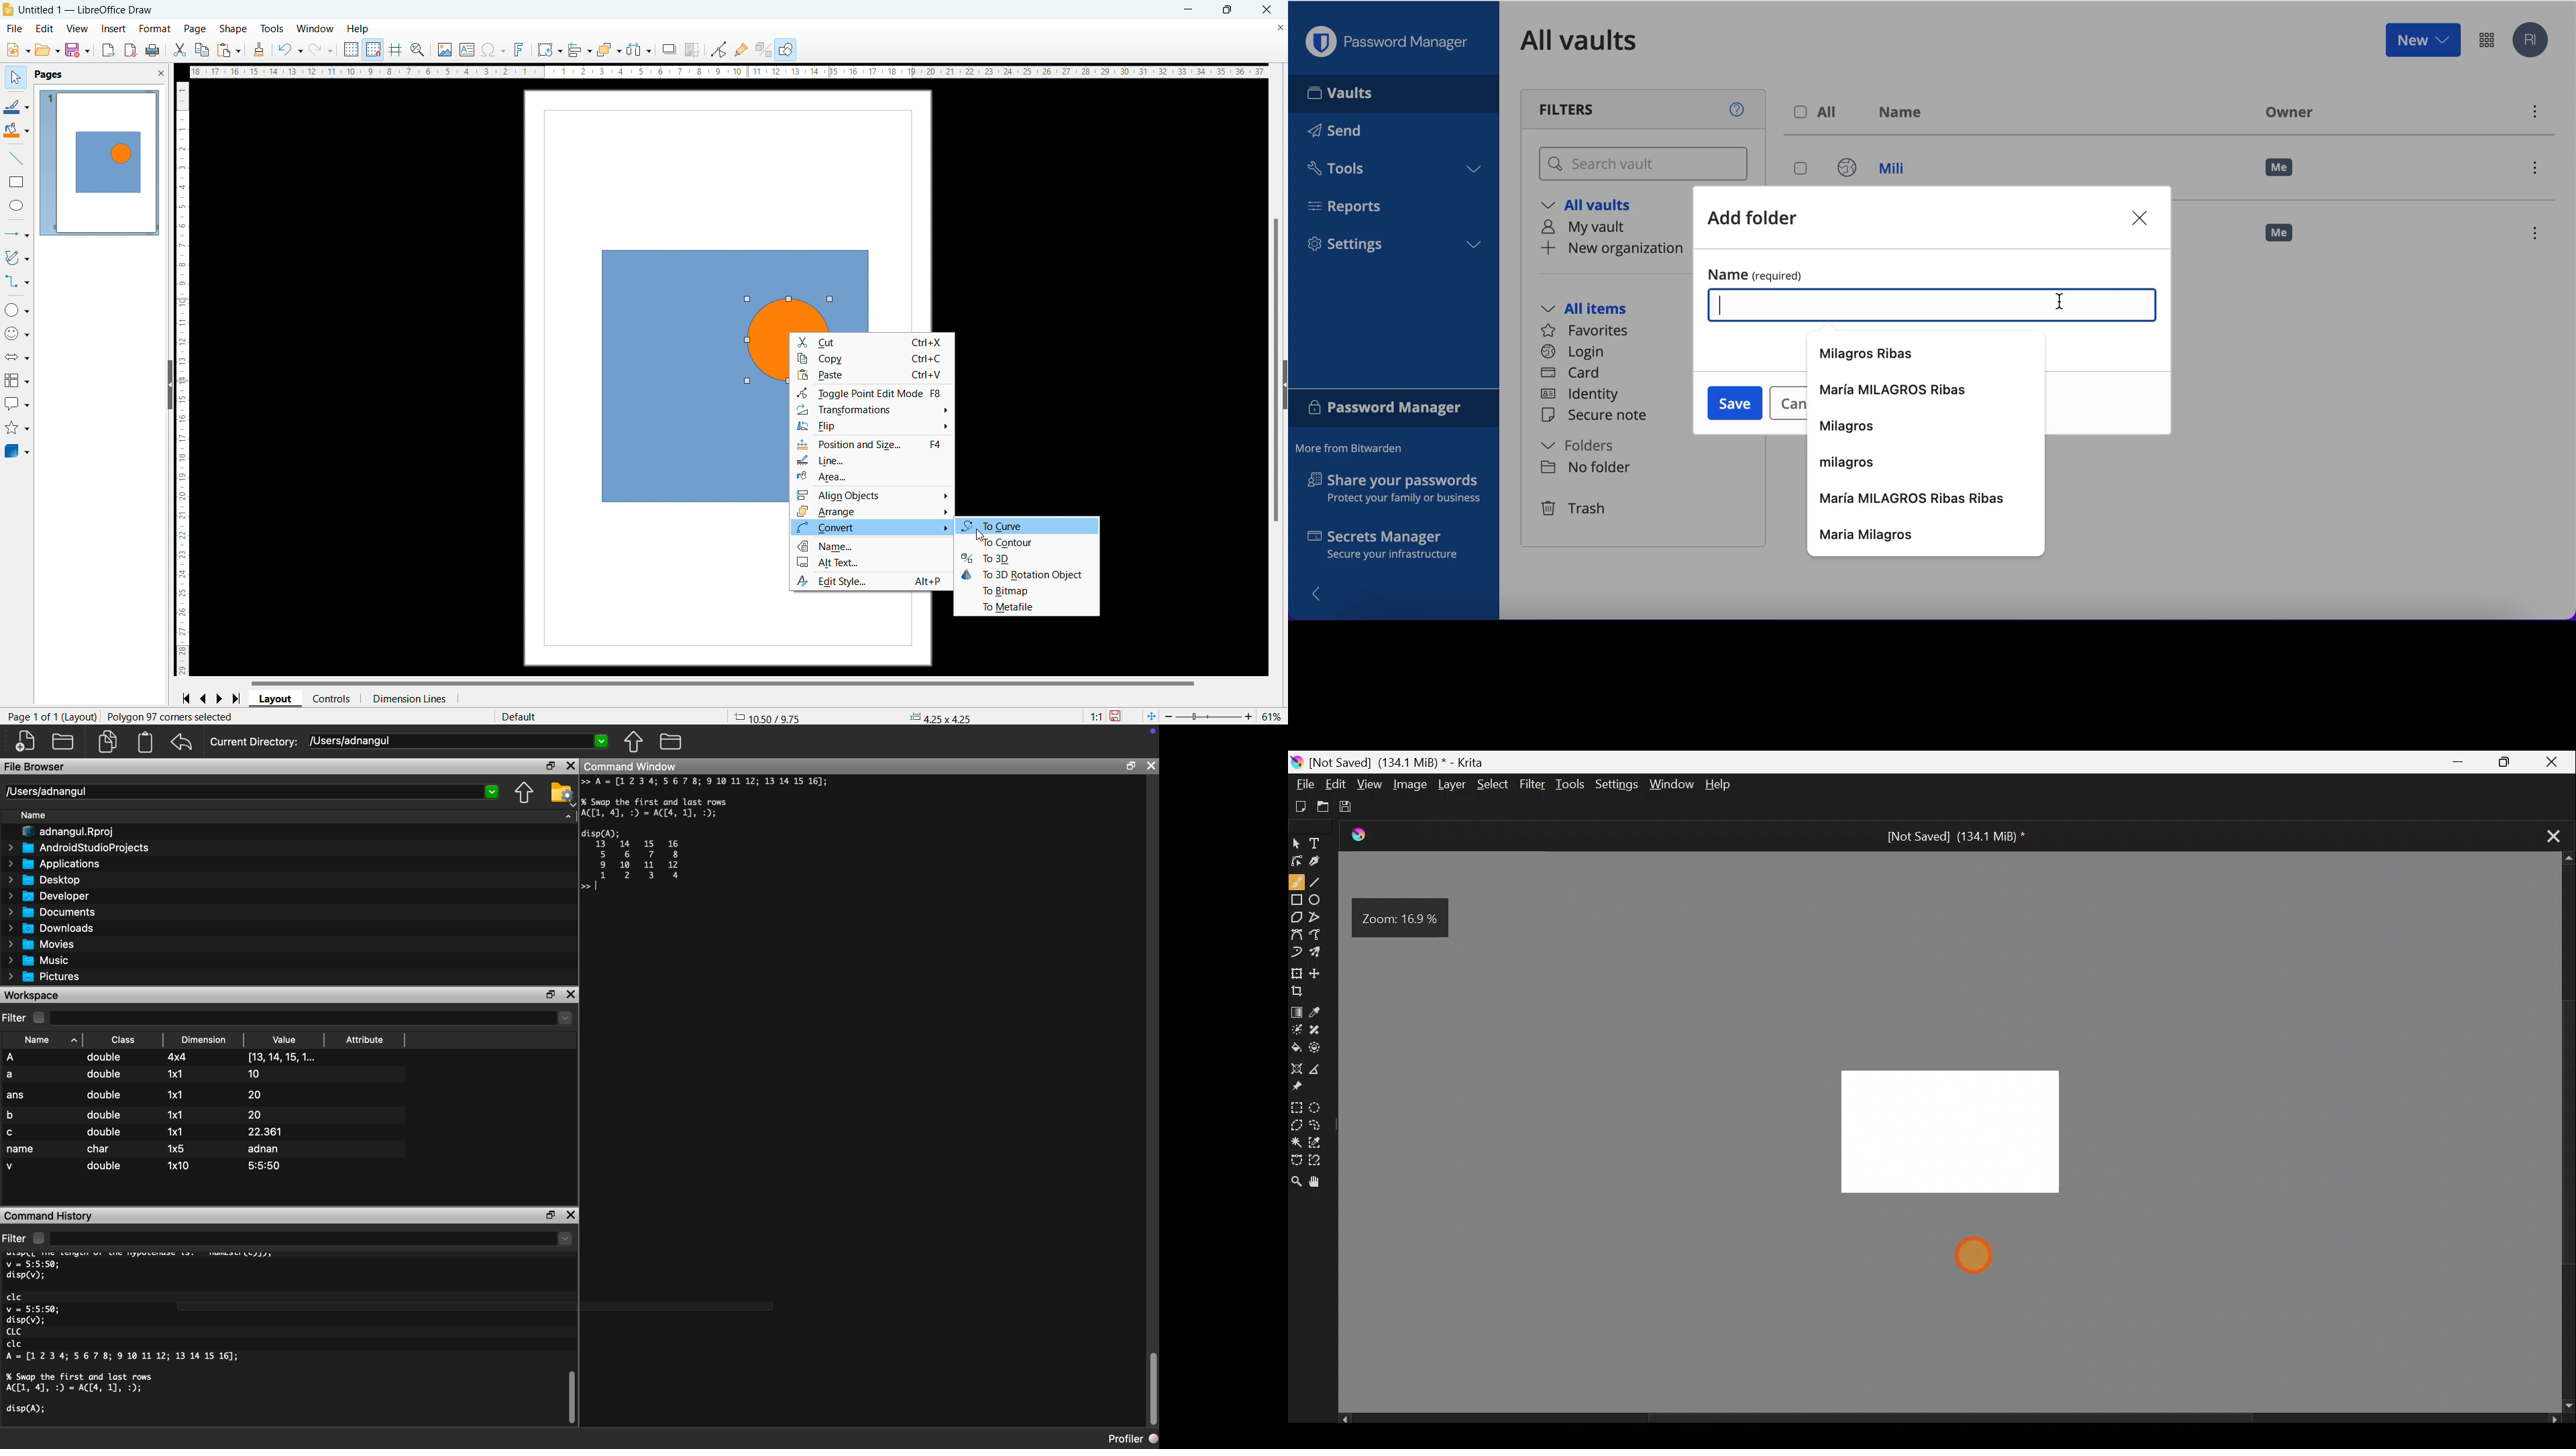 The image size is (2576, 1456). What do you see at coordinates (1645, 109) in the screenshot?
I see `filters` at bounding box center [1645, 109].